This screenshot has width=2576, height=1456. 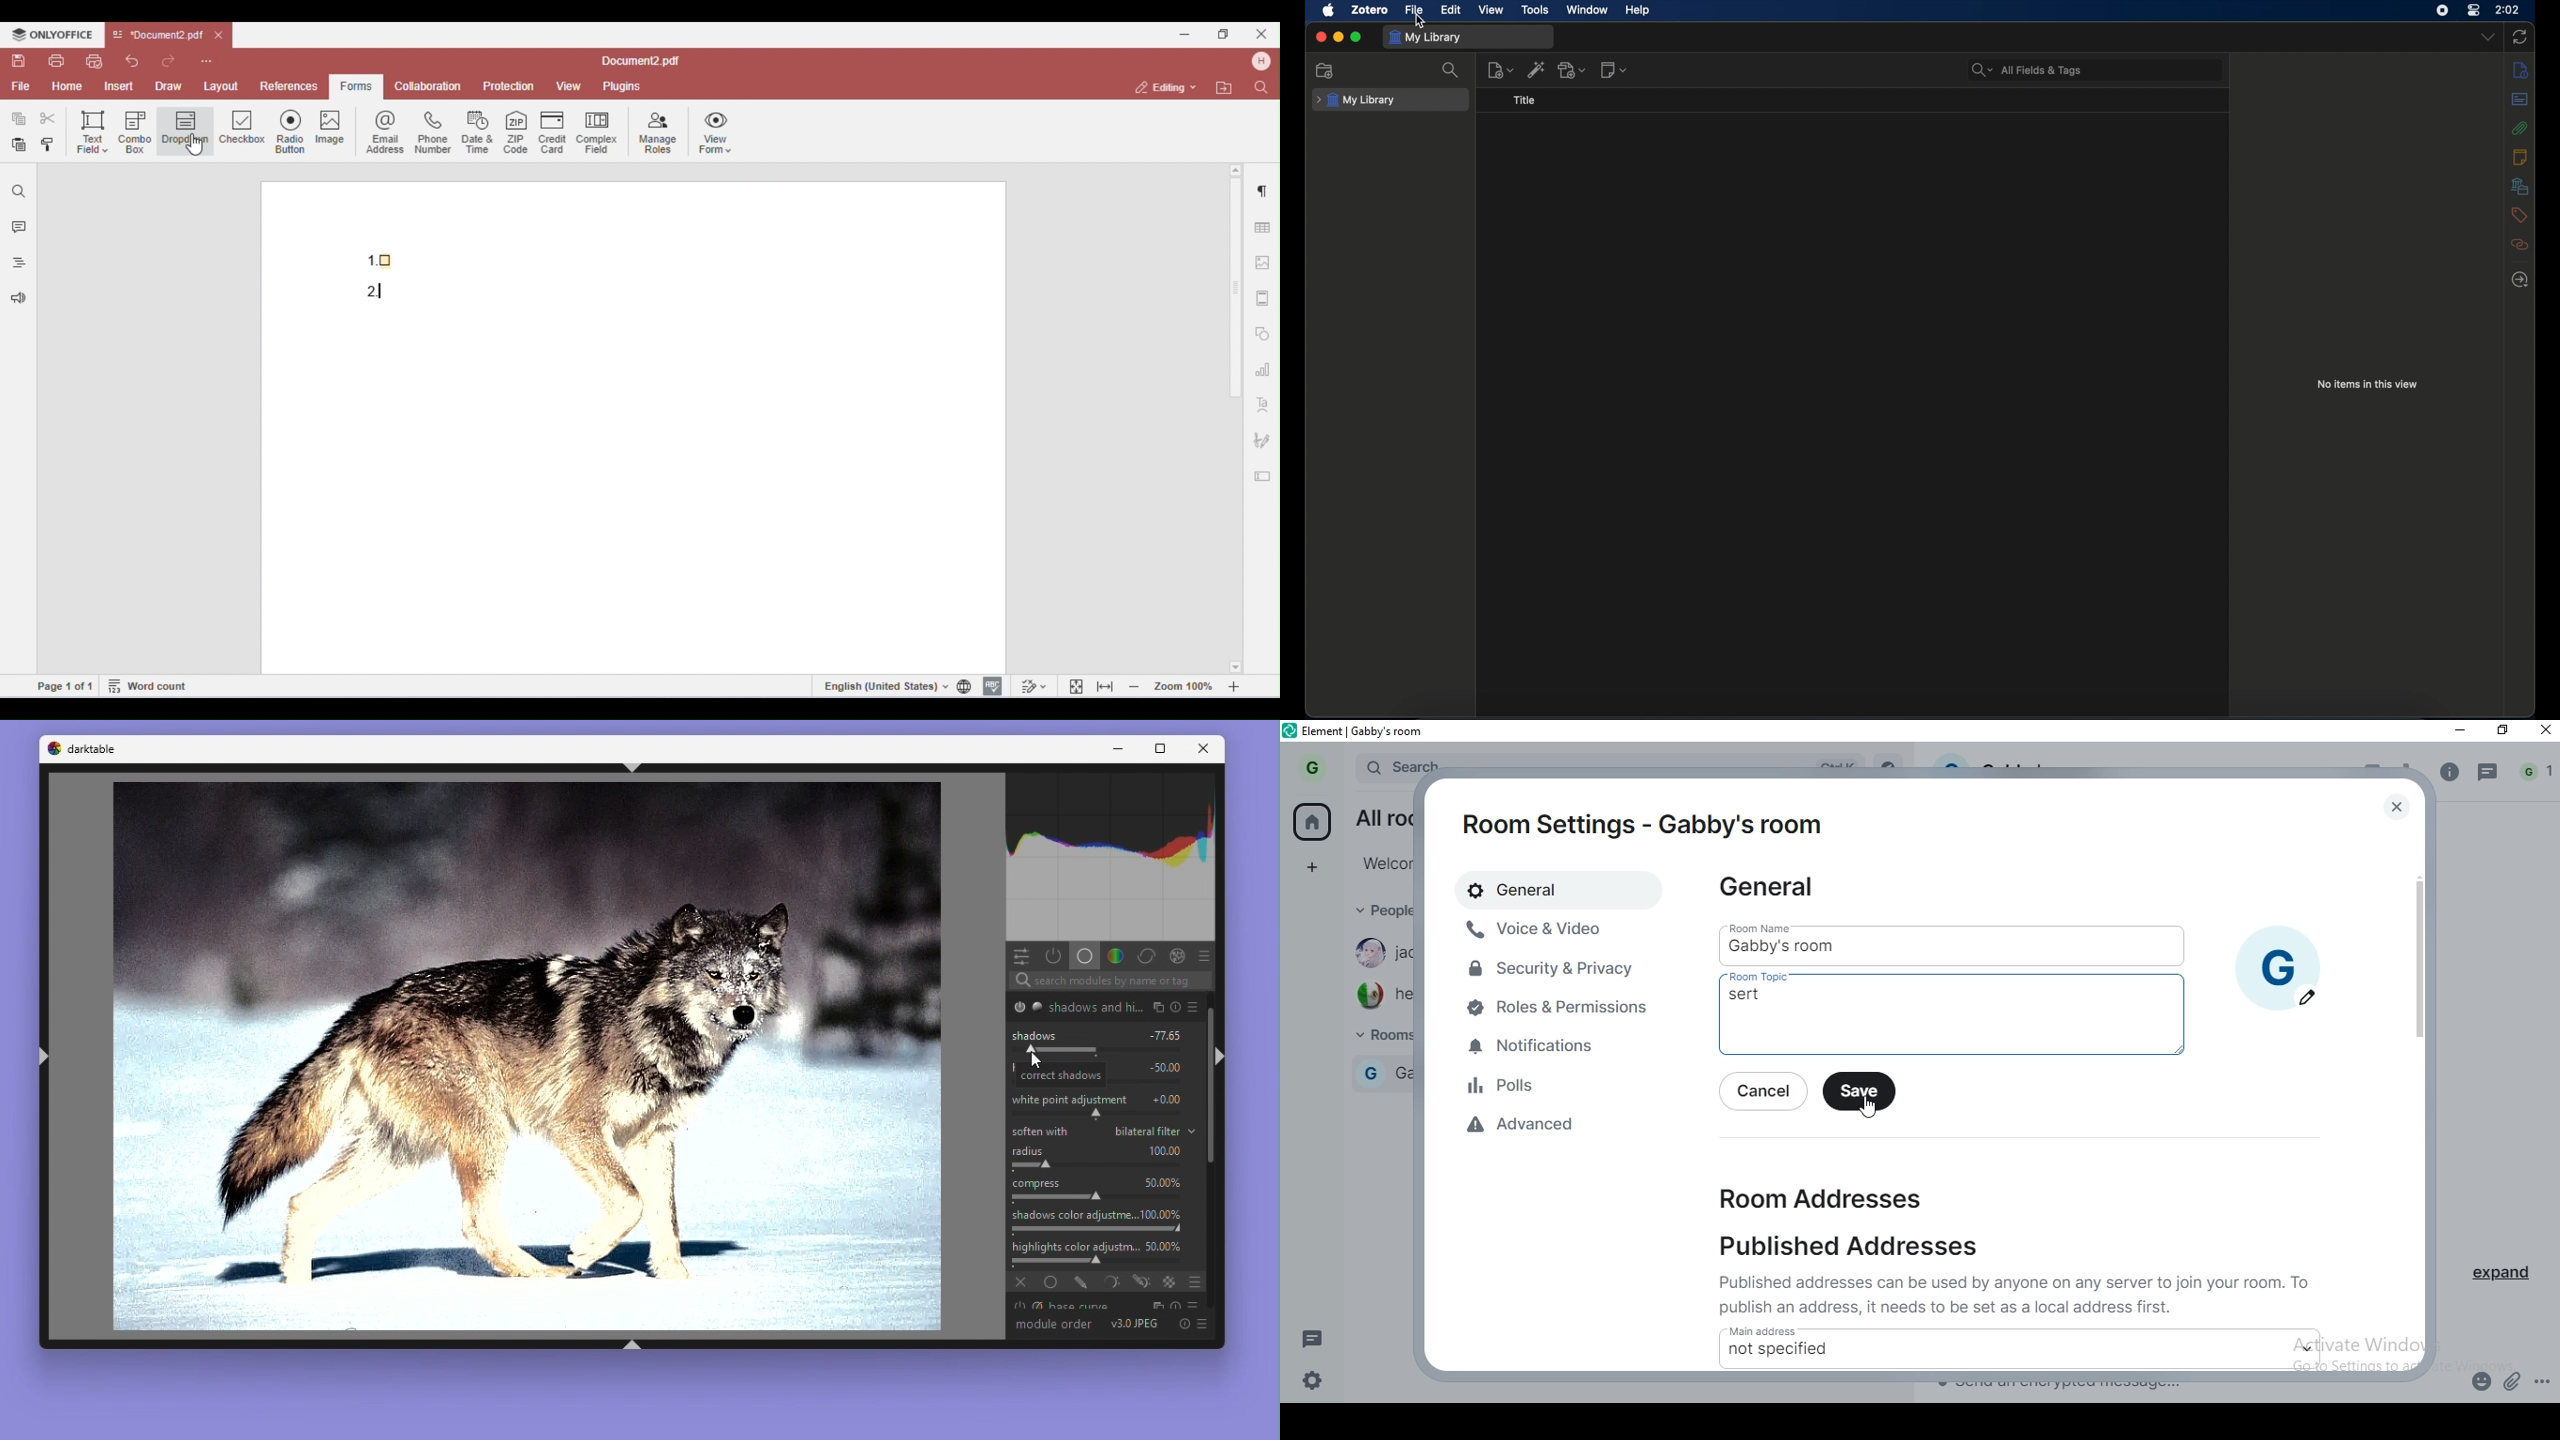 I want to click on Maximize, so click(x=1164, y=750).